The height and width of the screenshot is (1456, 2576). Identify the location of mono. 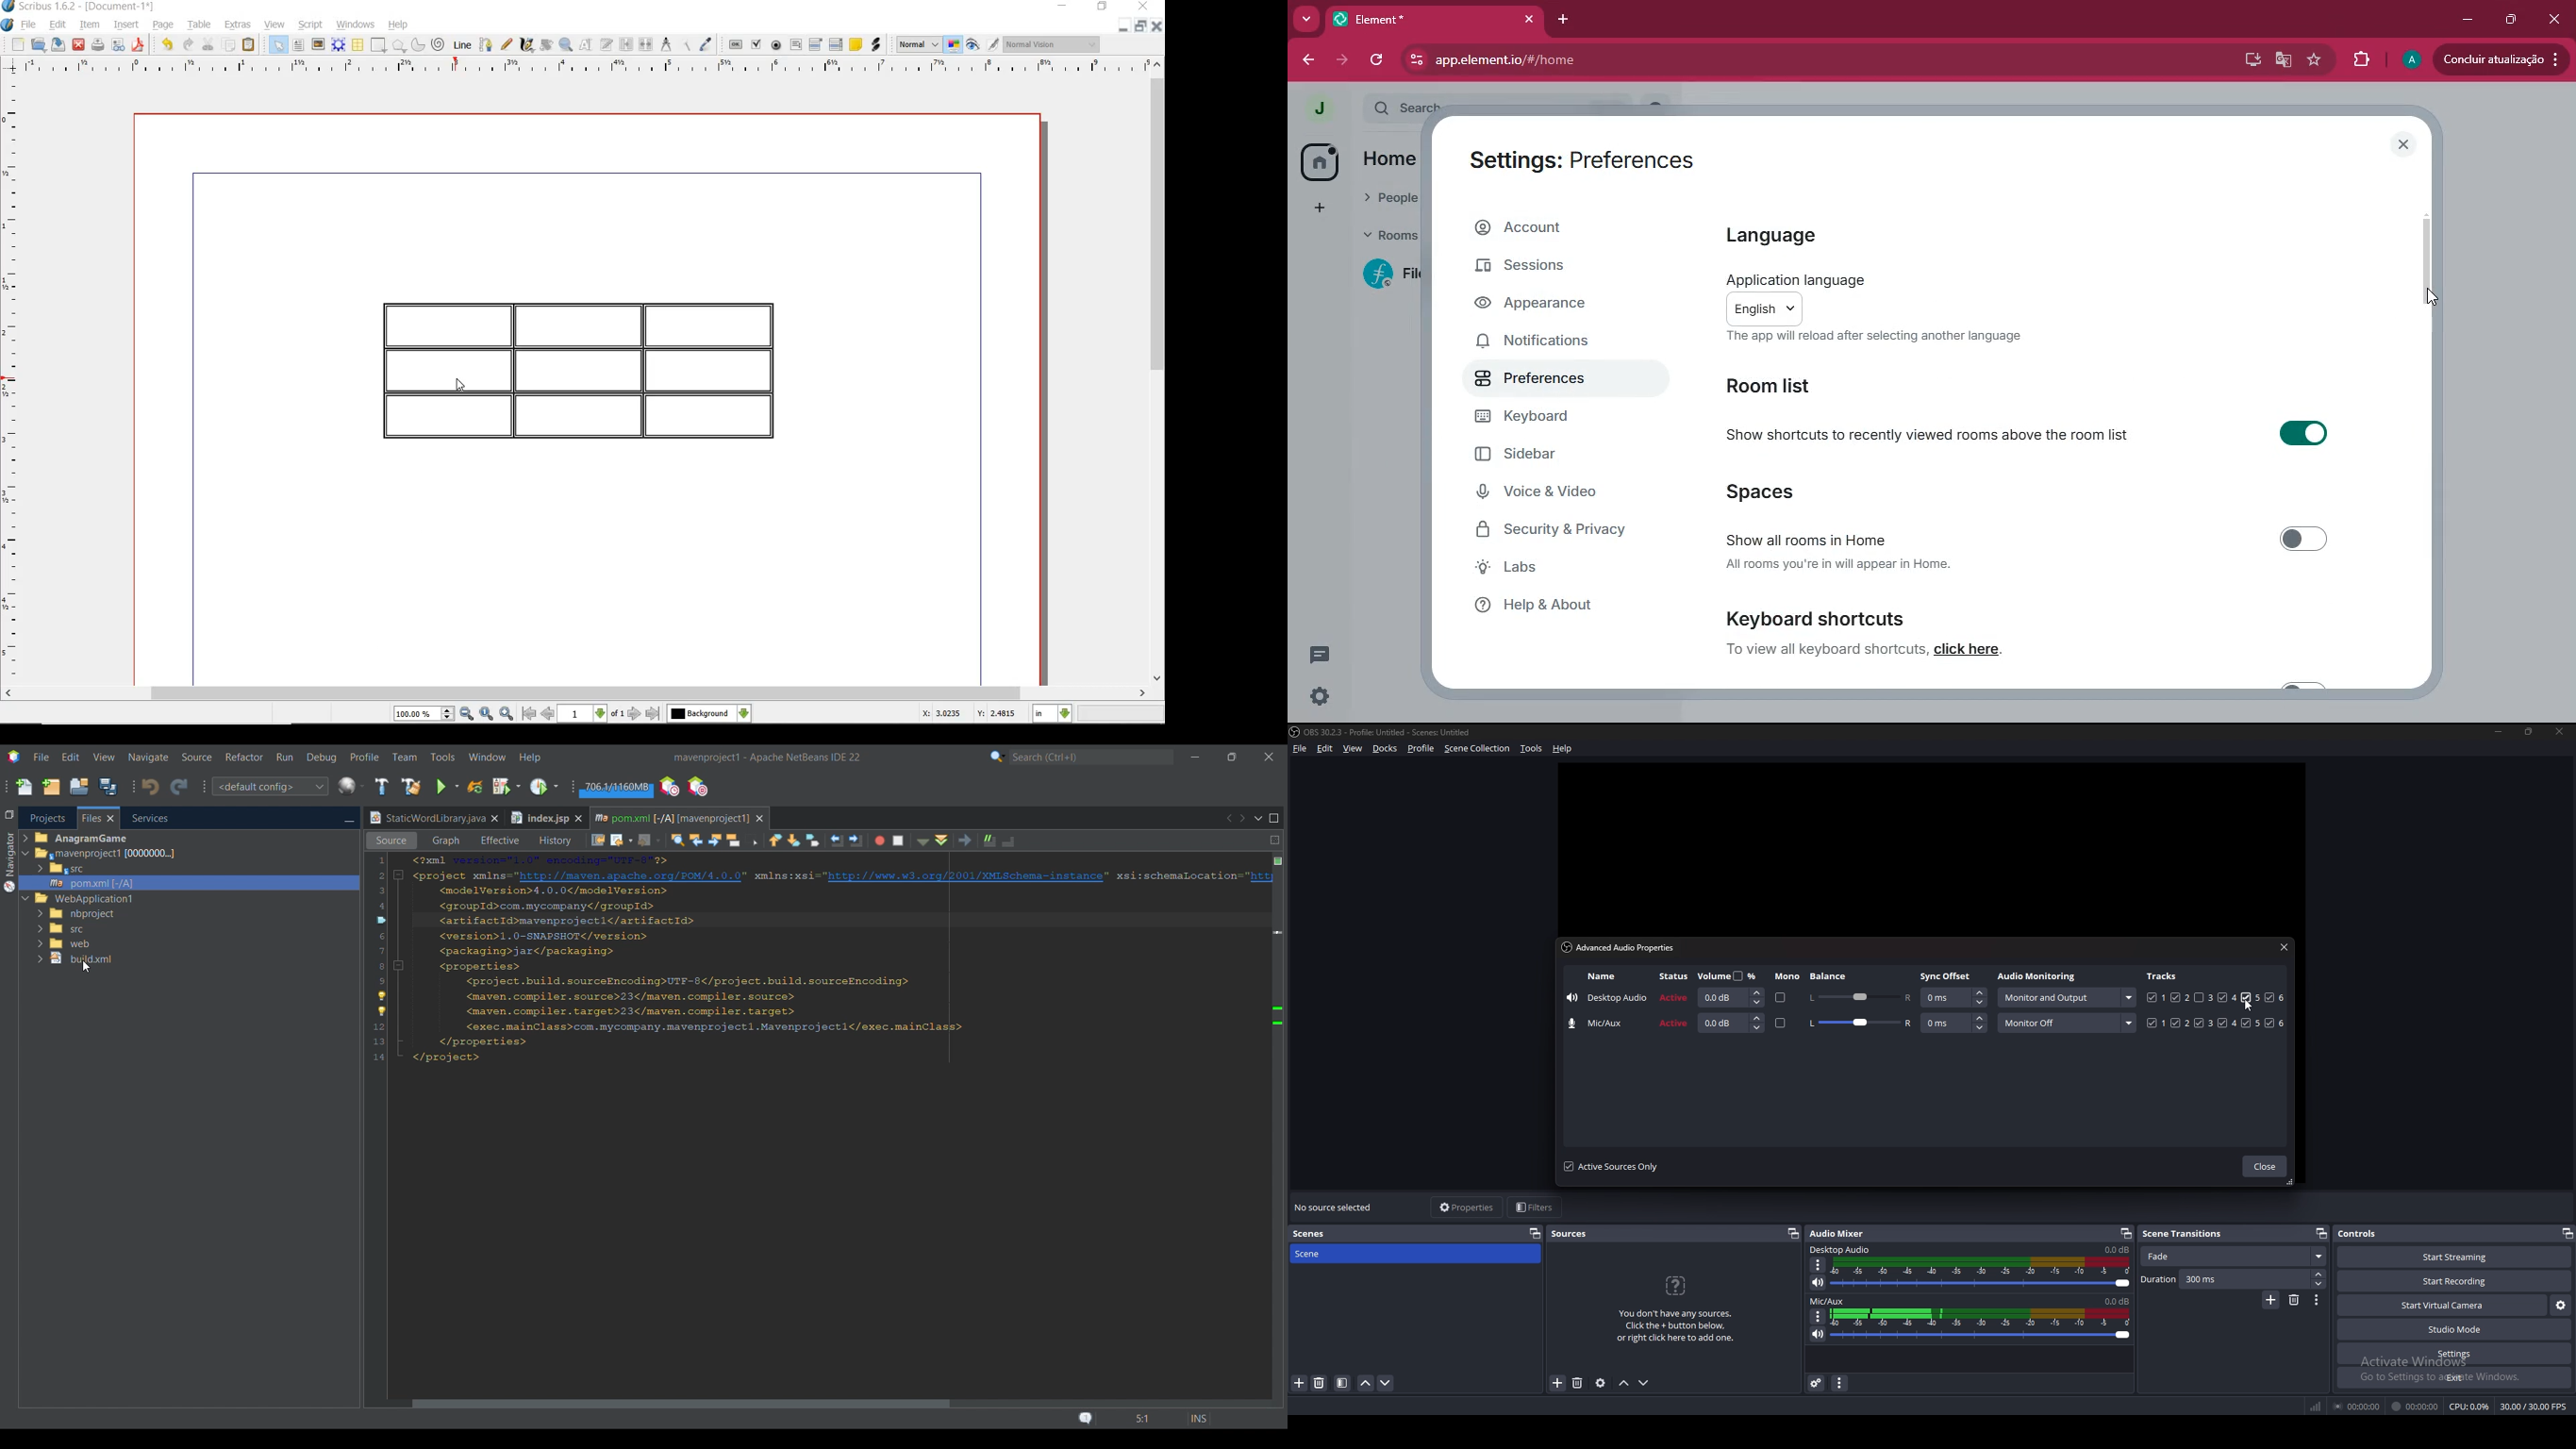
(1778, 998).